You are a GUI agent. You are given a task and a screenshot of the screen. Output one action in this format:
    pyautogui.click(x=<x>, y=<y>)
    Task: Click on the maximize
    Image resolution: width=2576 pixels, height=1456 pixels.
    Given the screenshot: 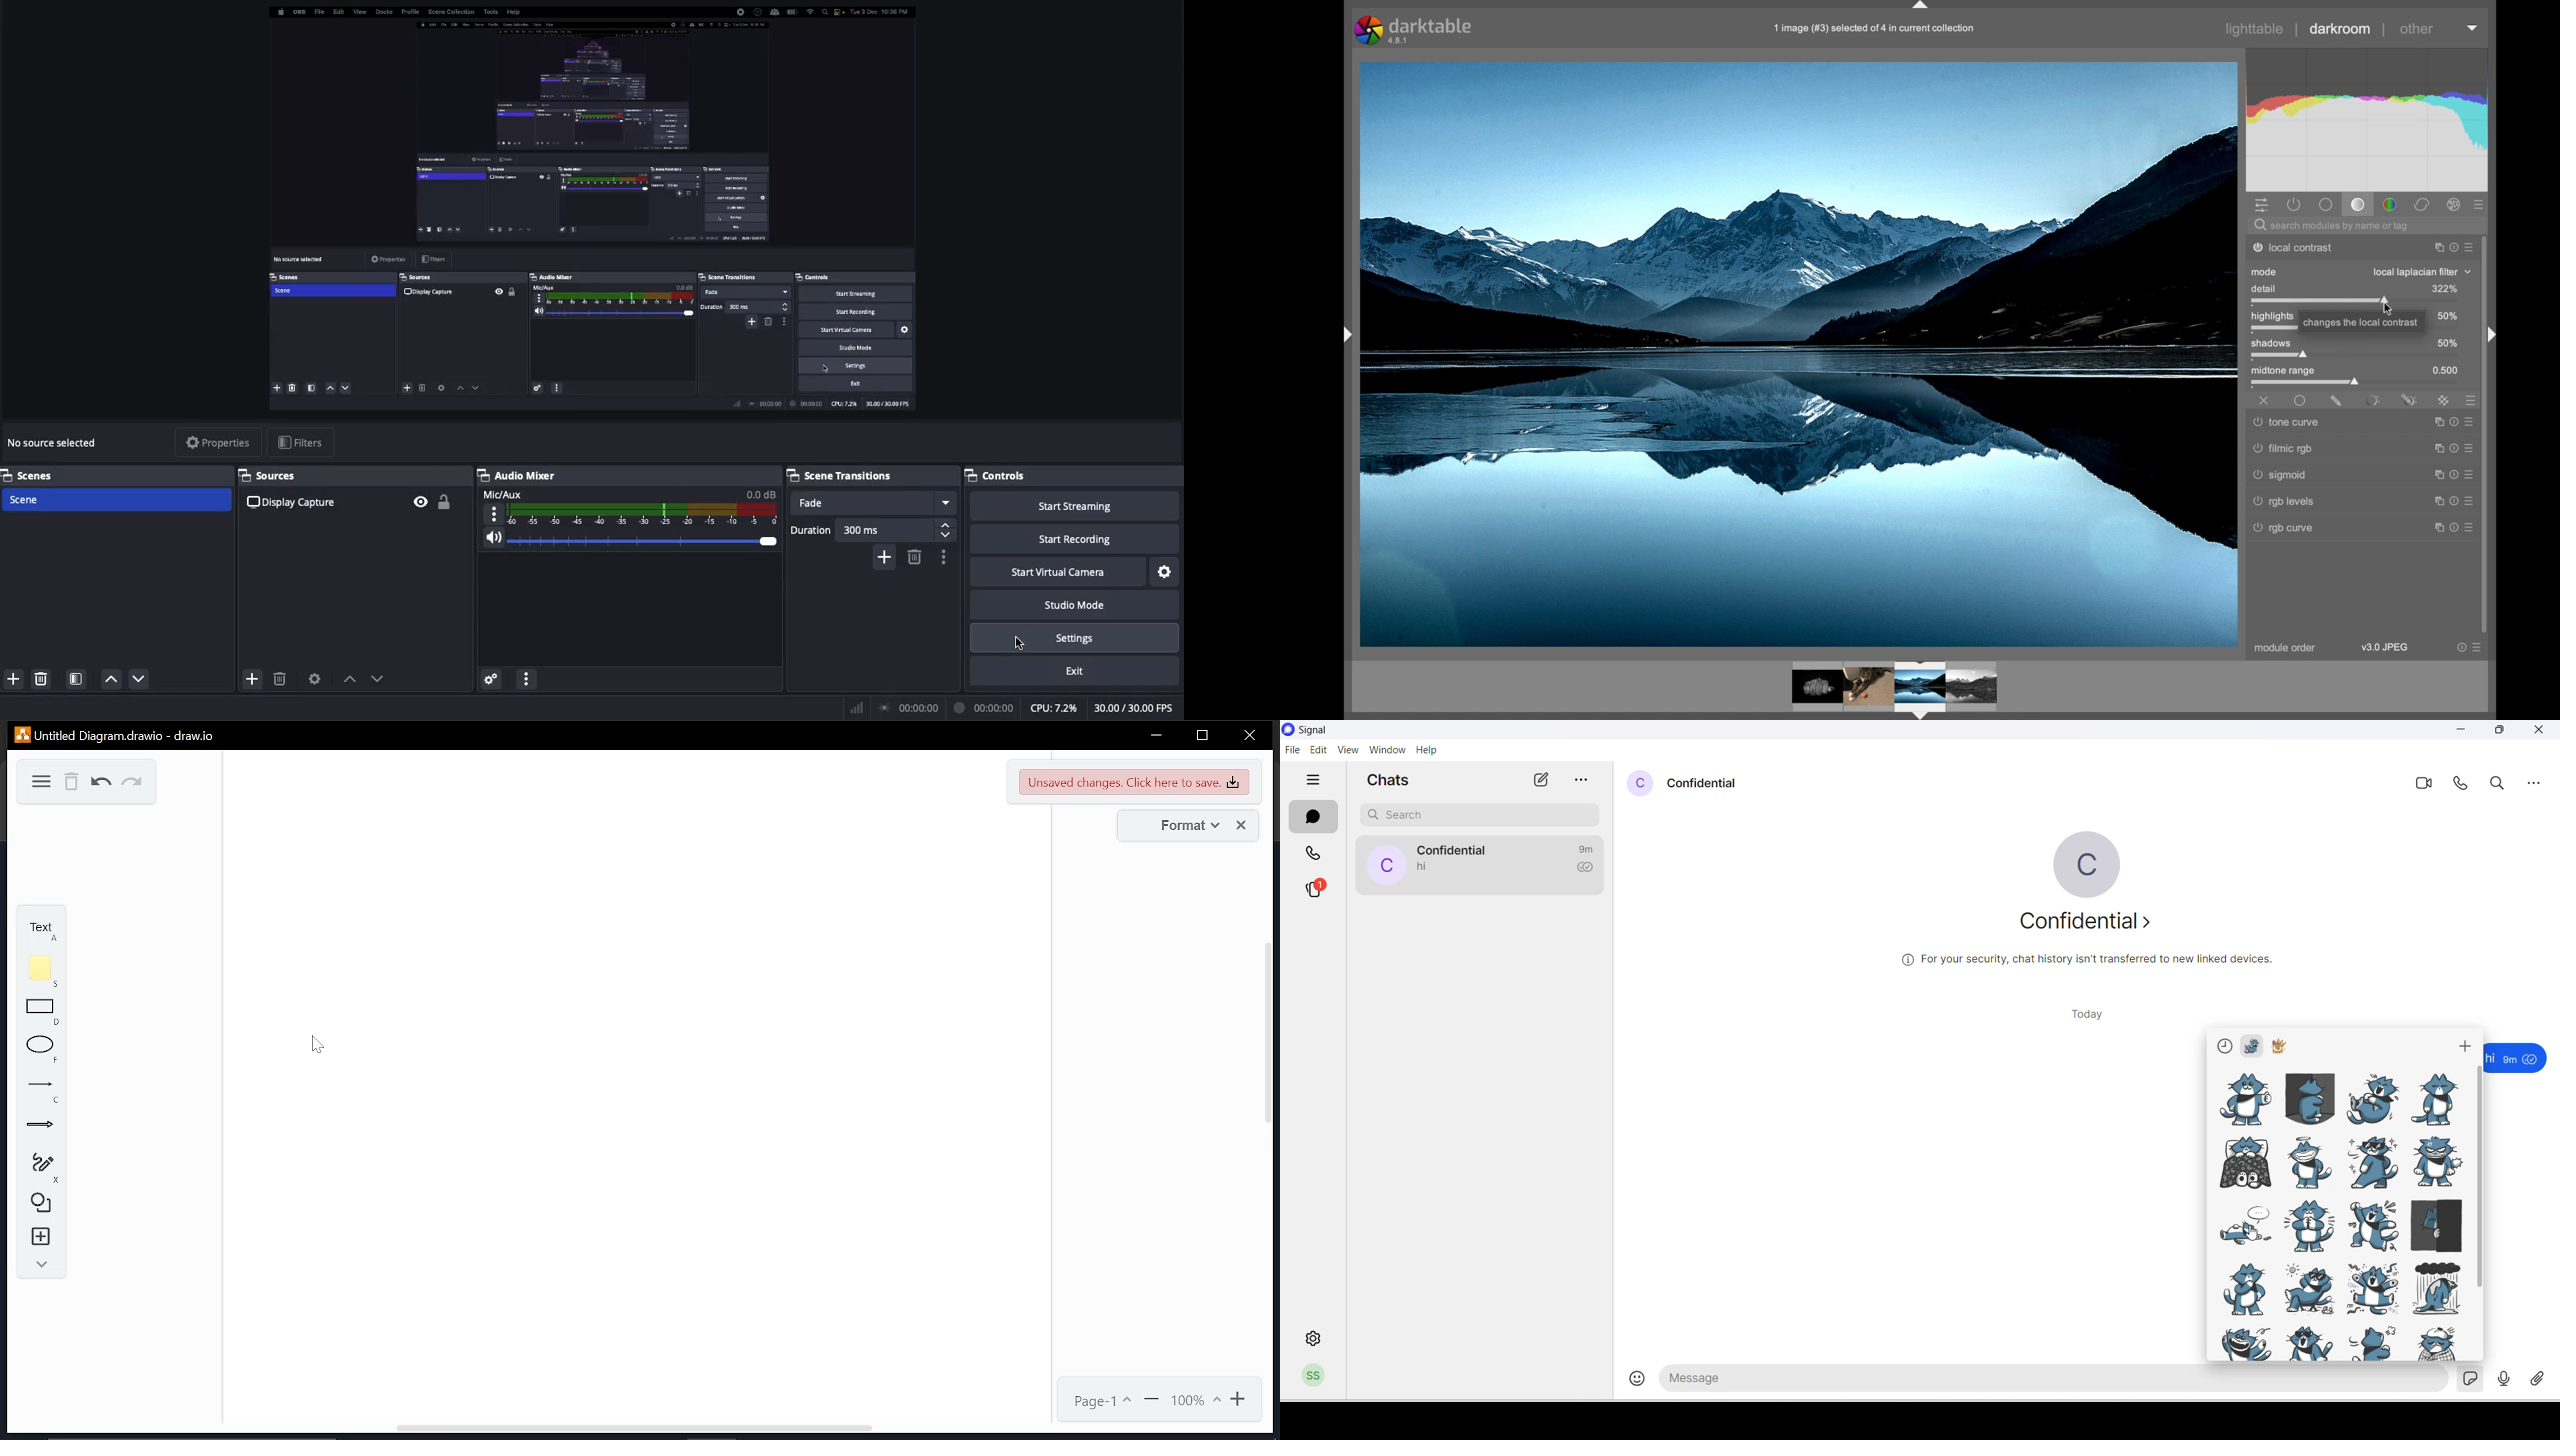 What is the action you would take?
    pyautogui.click(x=2503, y=732)
    